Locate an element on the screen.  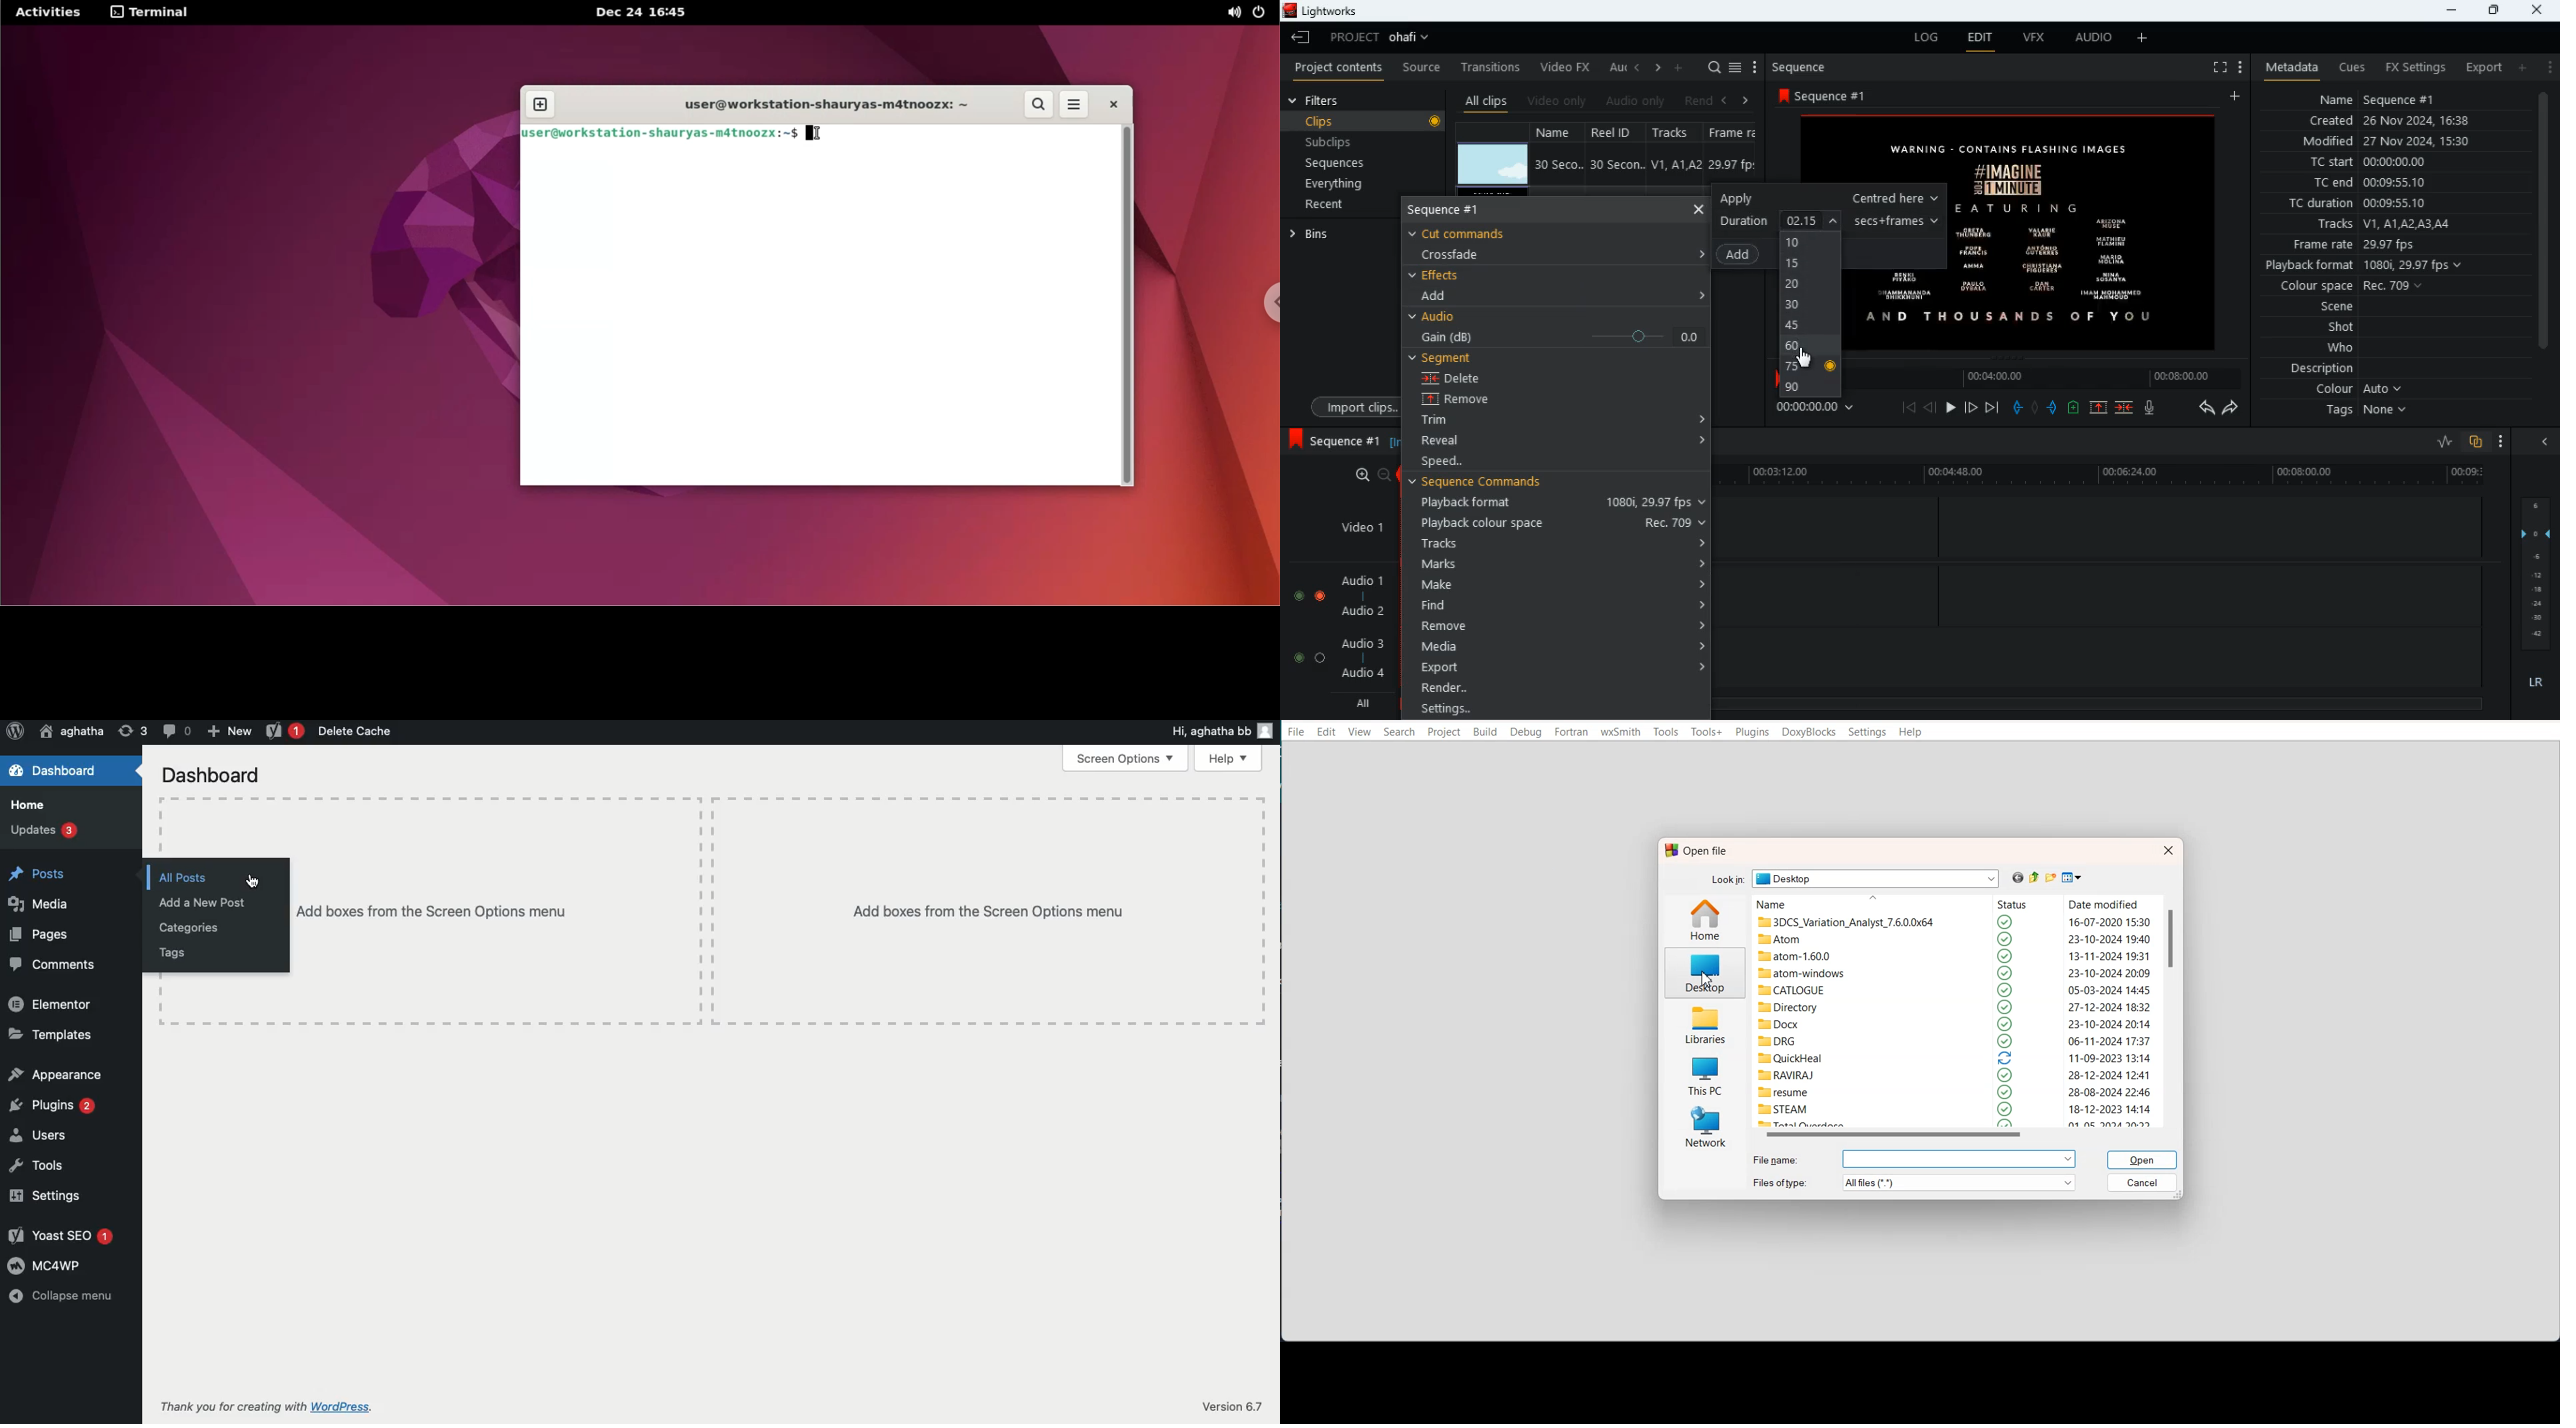
Image is located at coordinates (2092, 232).